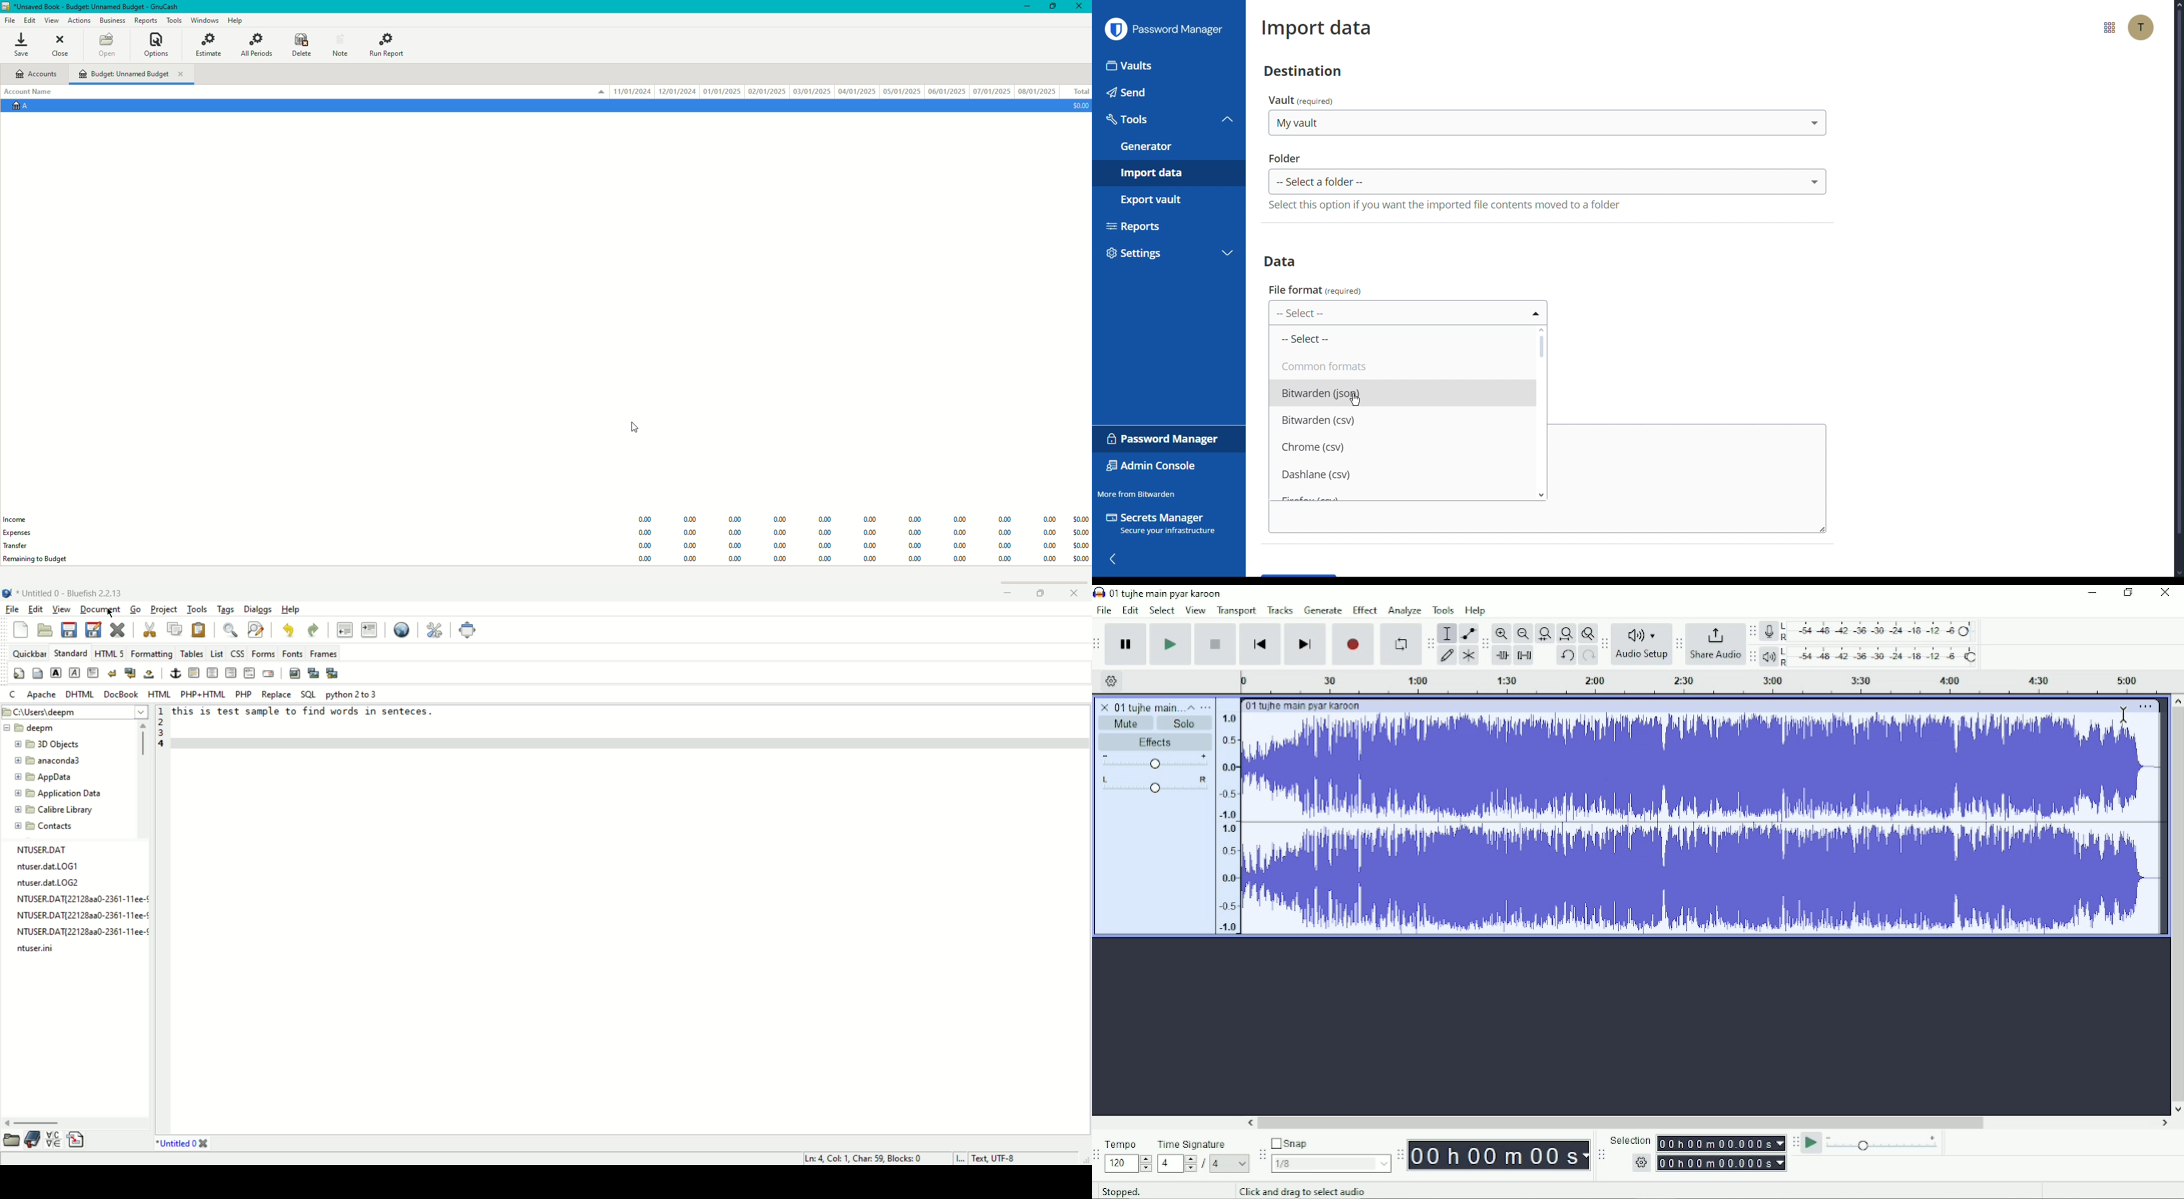 Image resolution: width=2184 pixels, height=1204 pixels. I want to click on Draw tool, so click(1446, 655).